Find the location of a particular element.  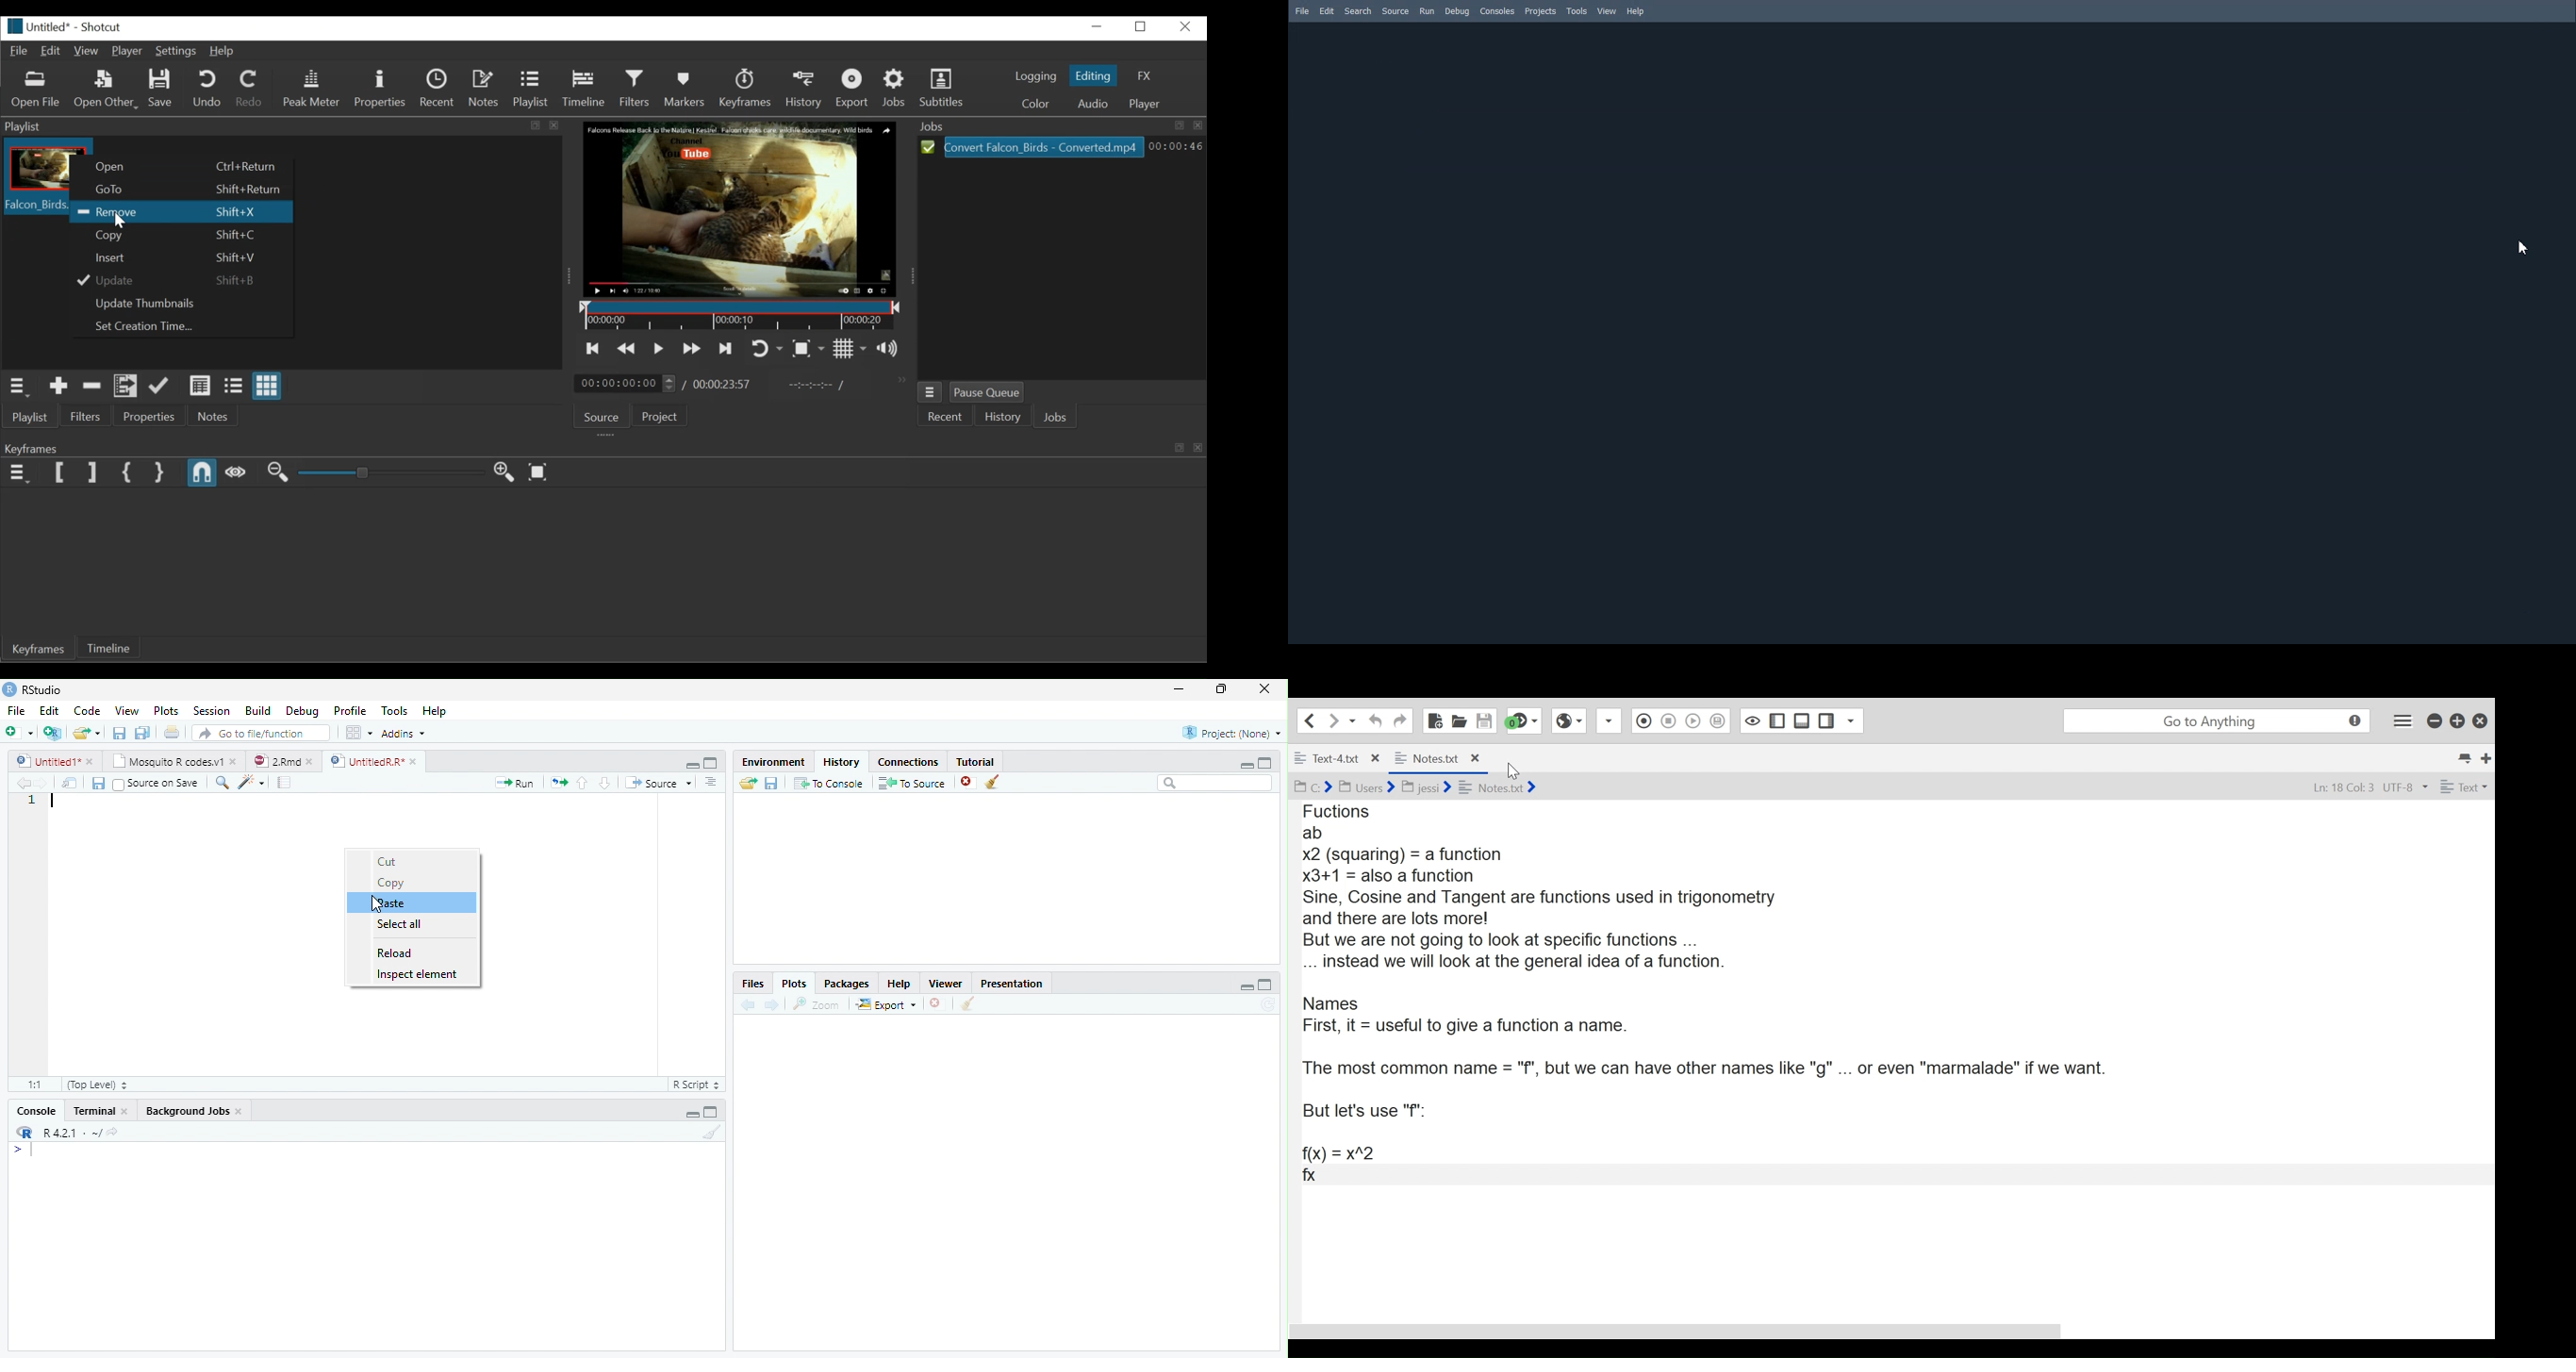

' RStudio is located at coordinates (32, 690).